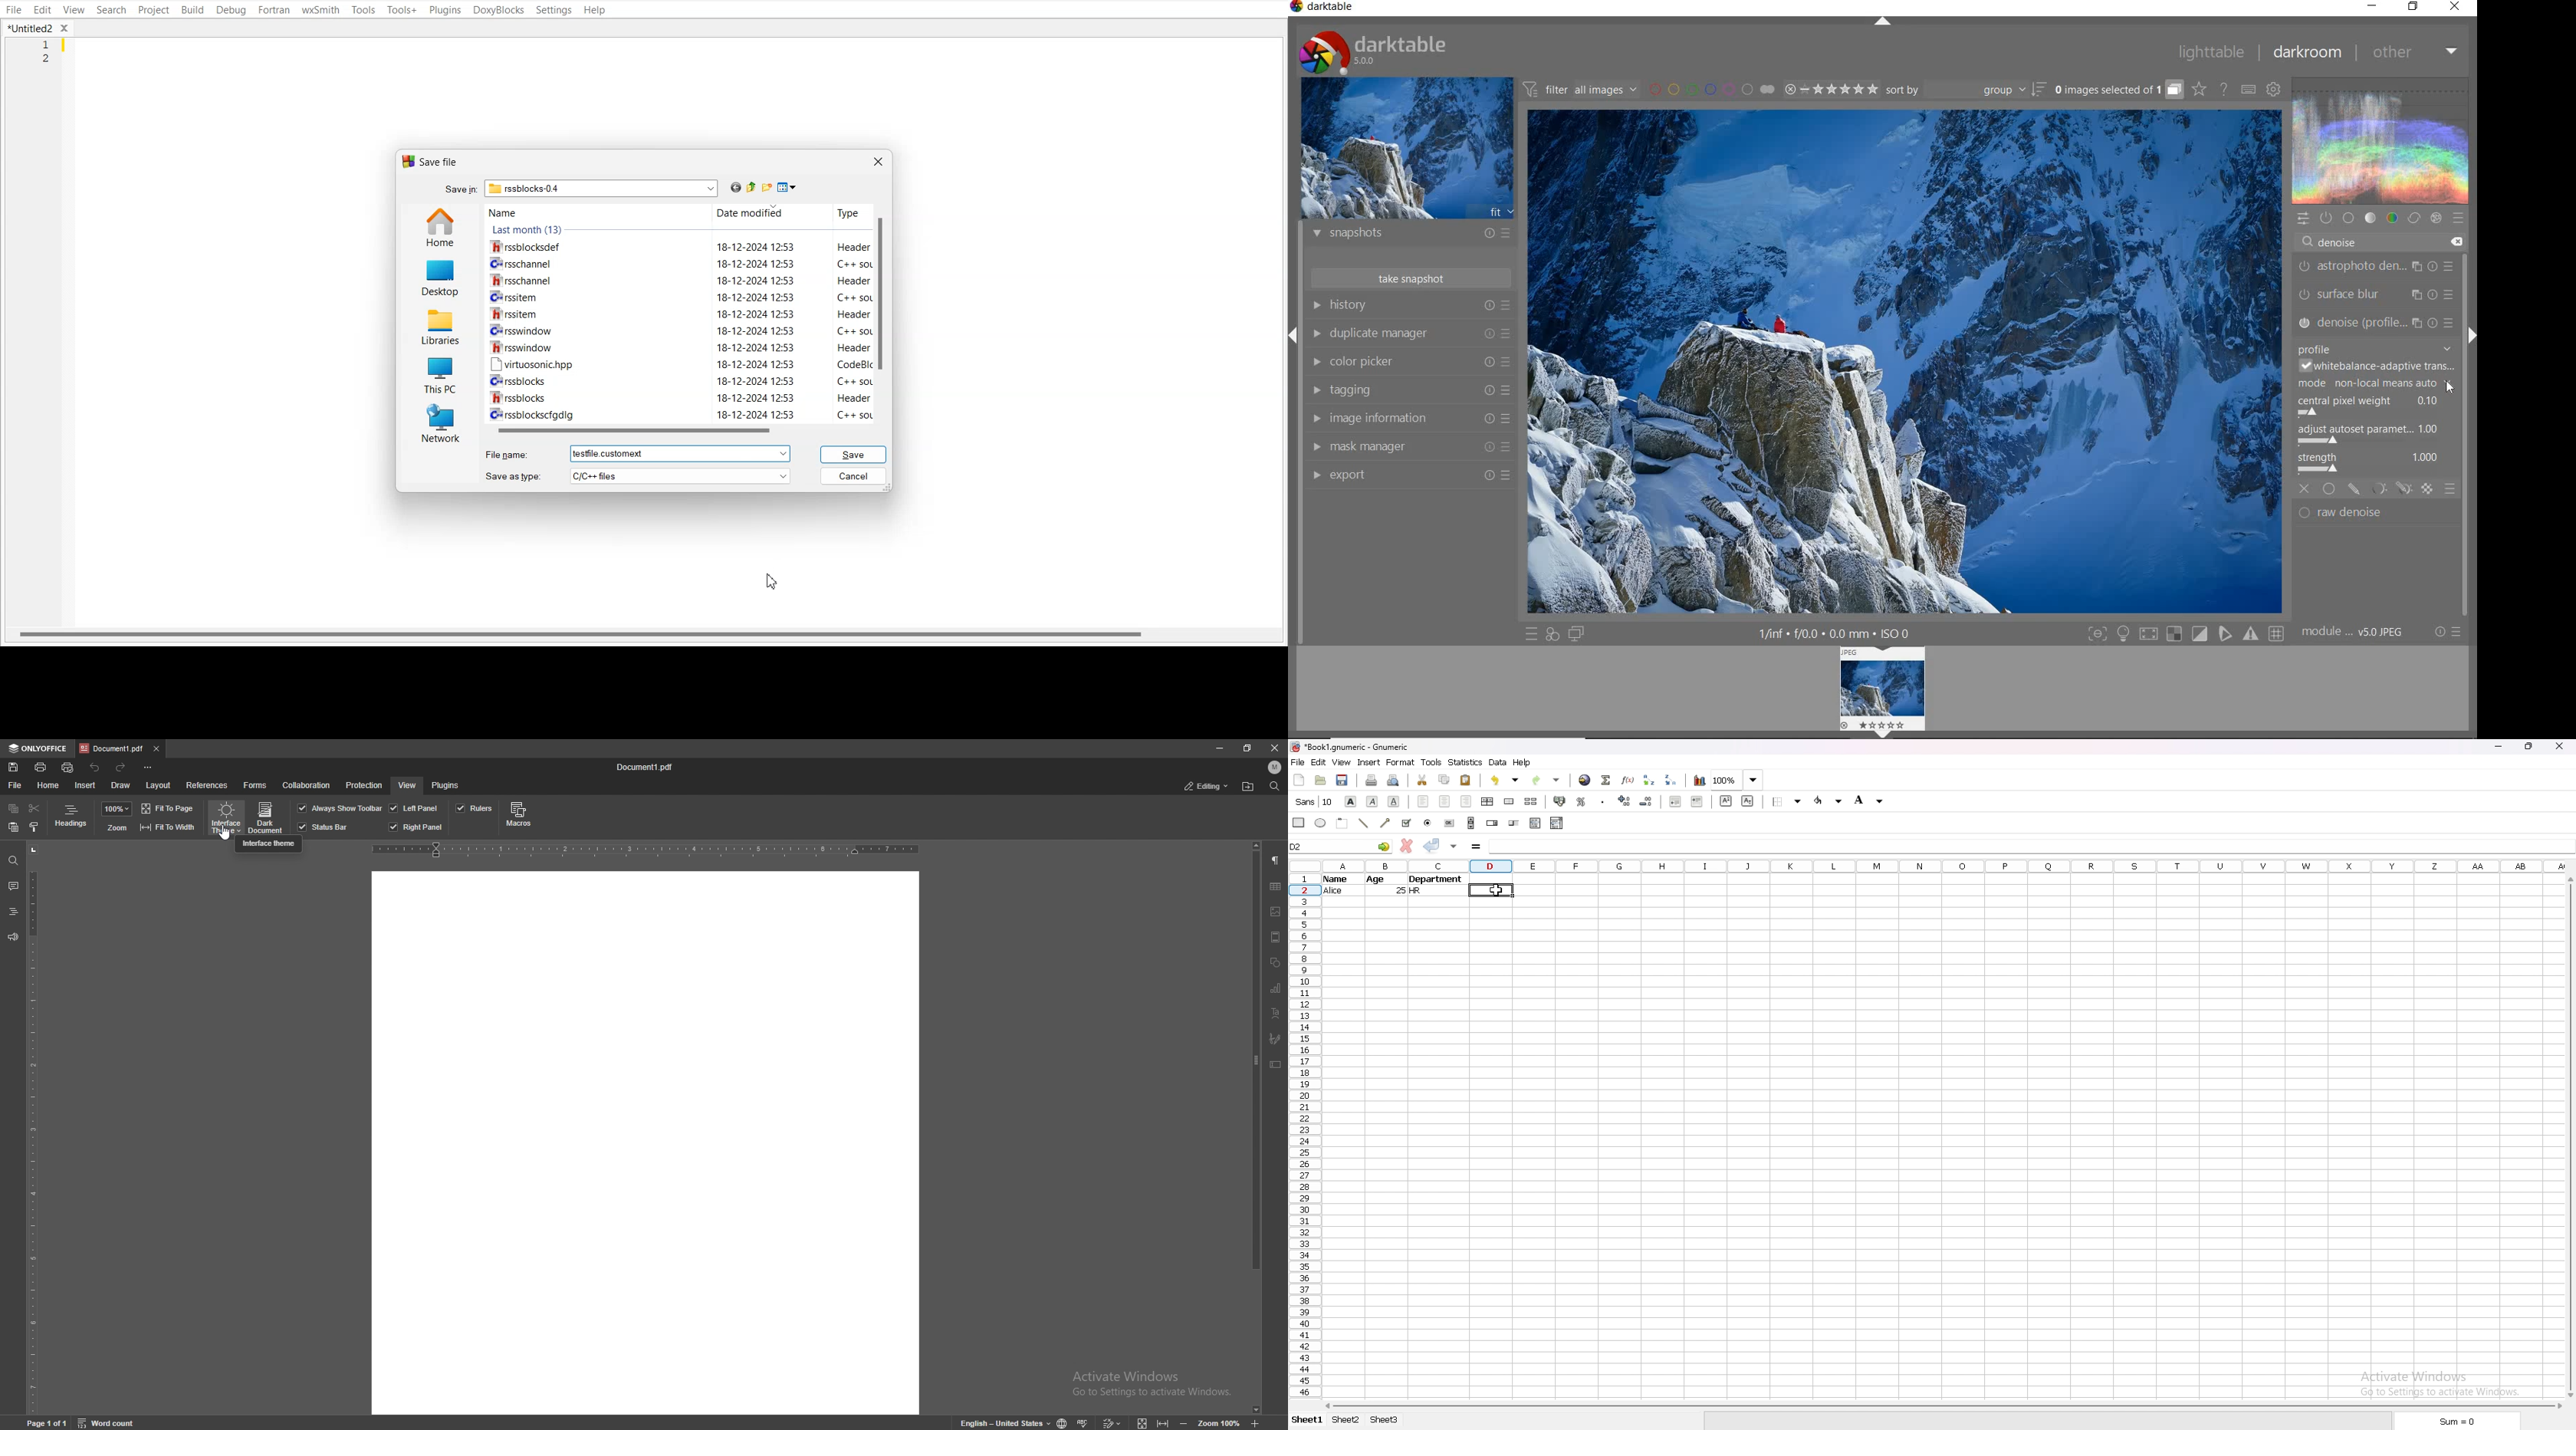  I want to click on File name, so click(510, 453).